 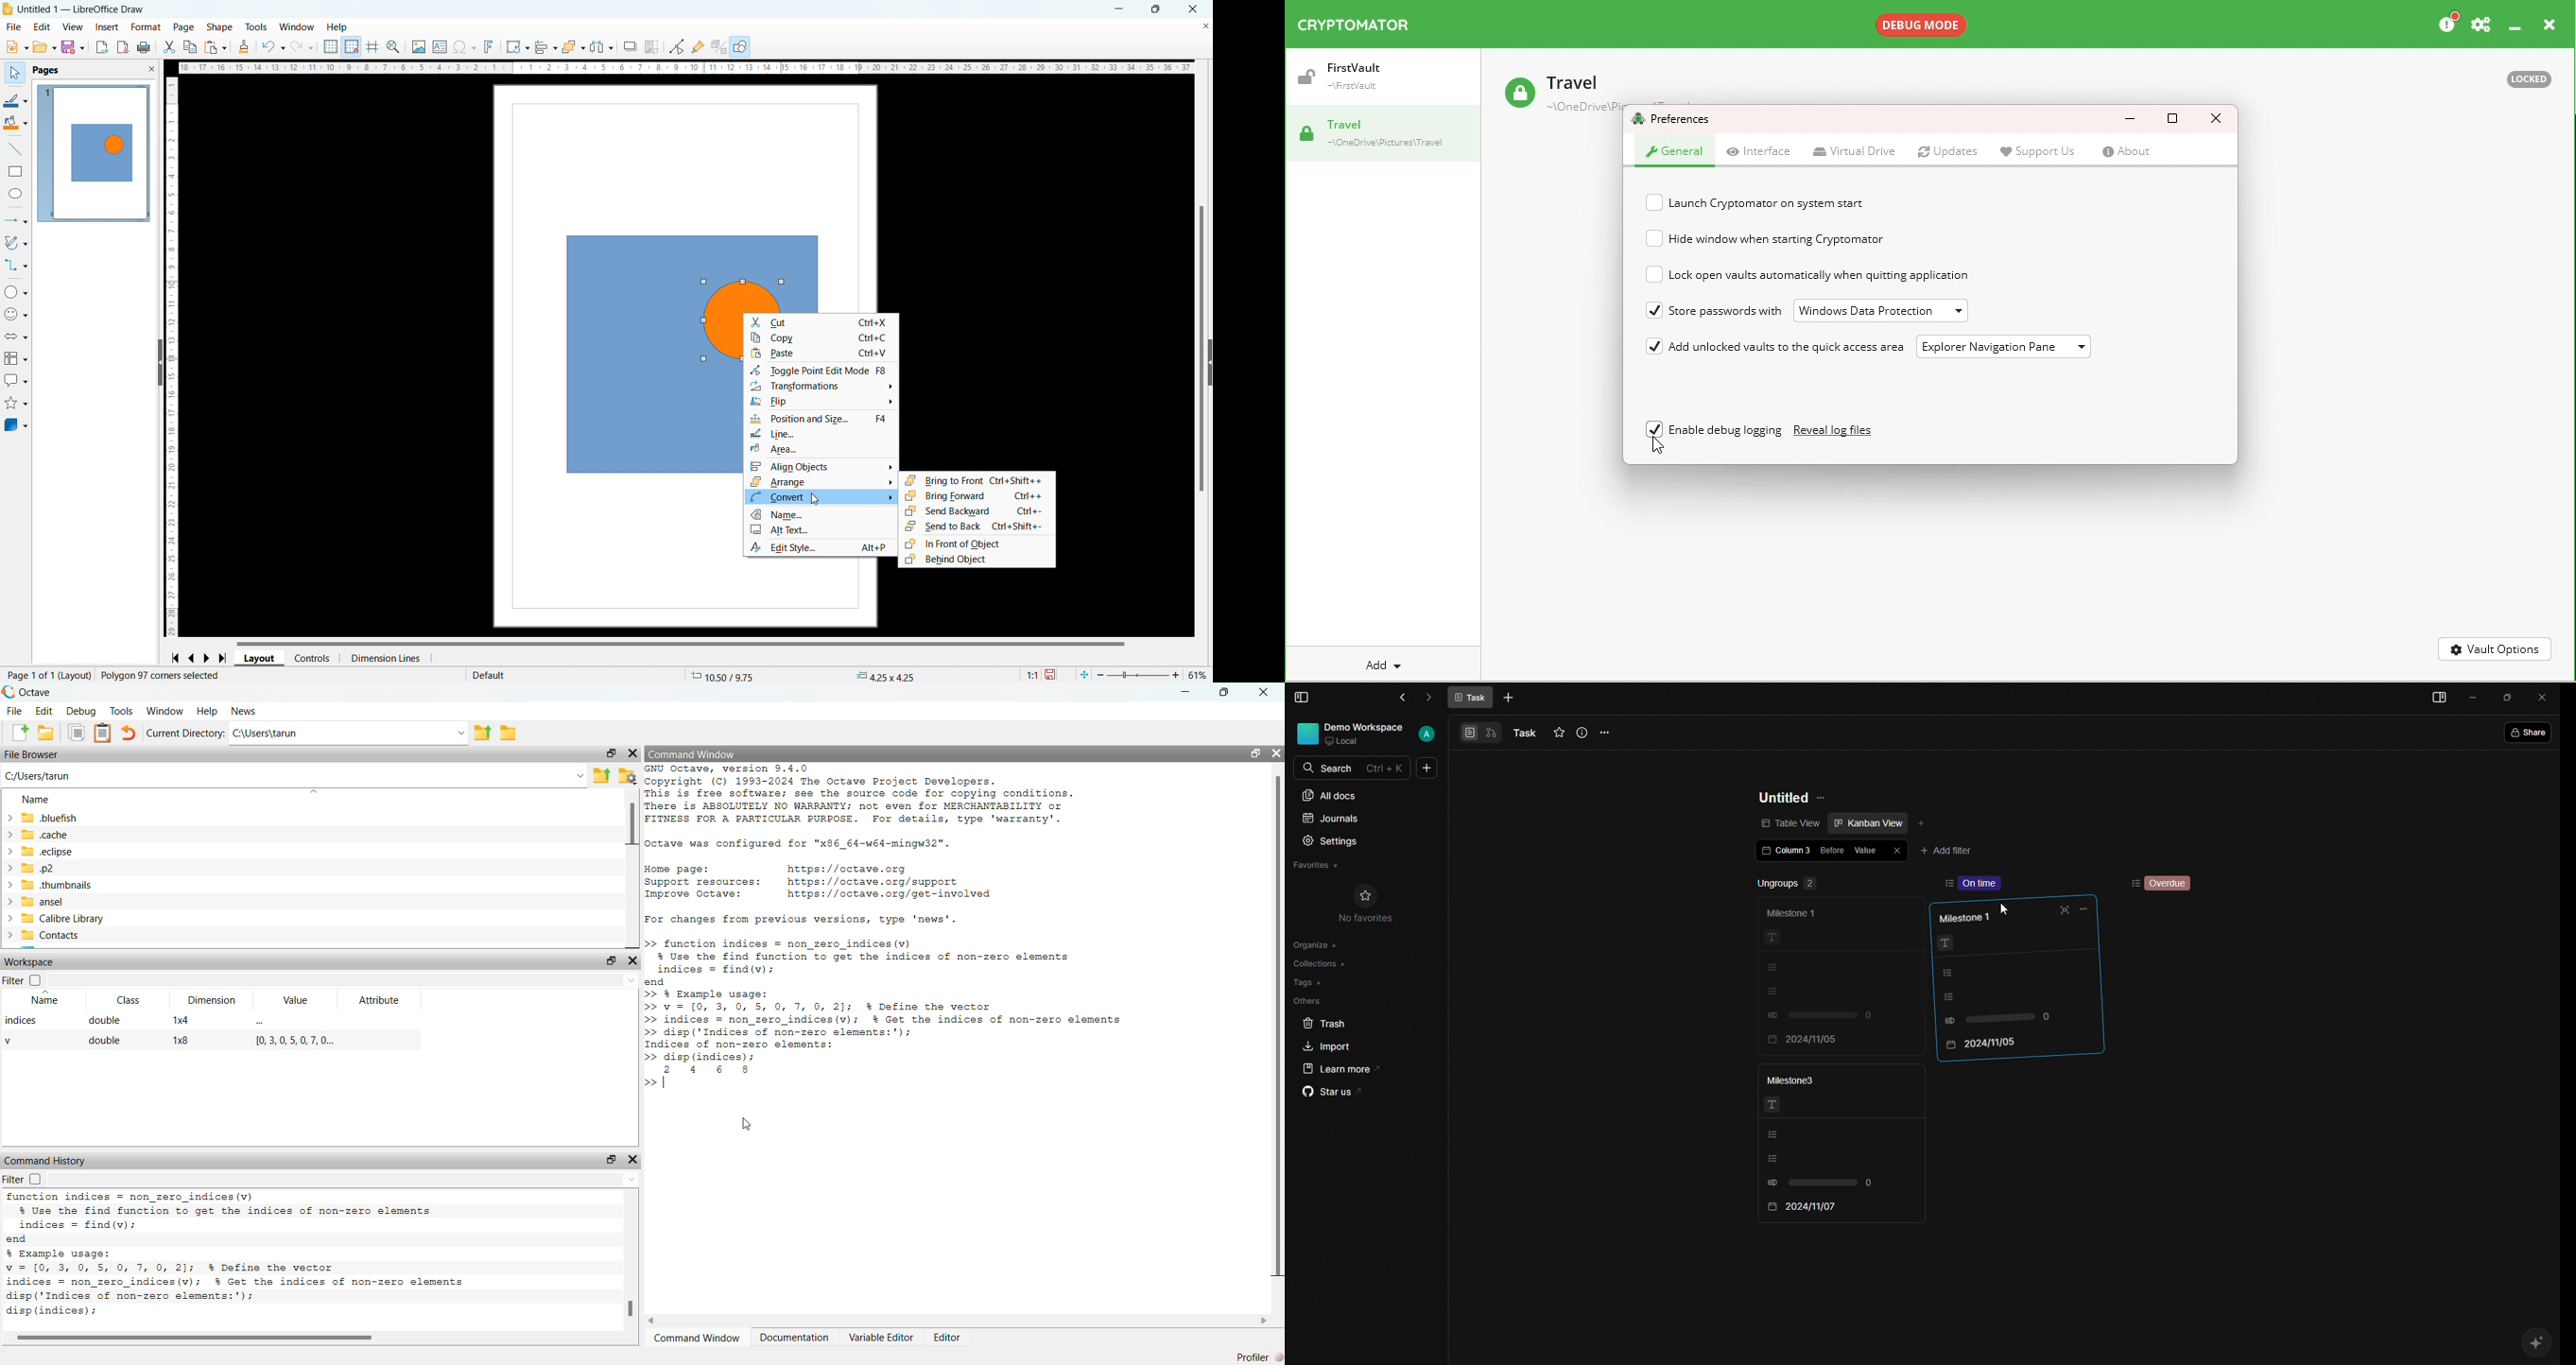 I want to click on rectangle tool, so click(x=16, y=171).